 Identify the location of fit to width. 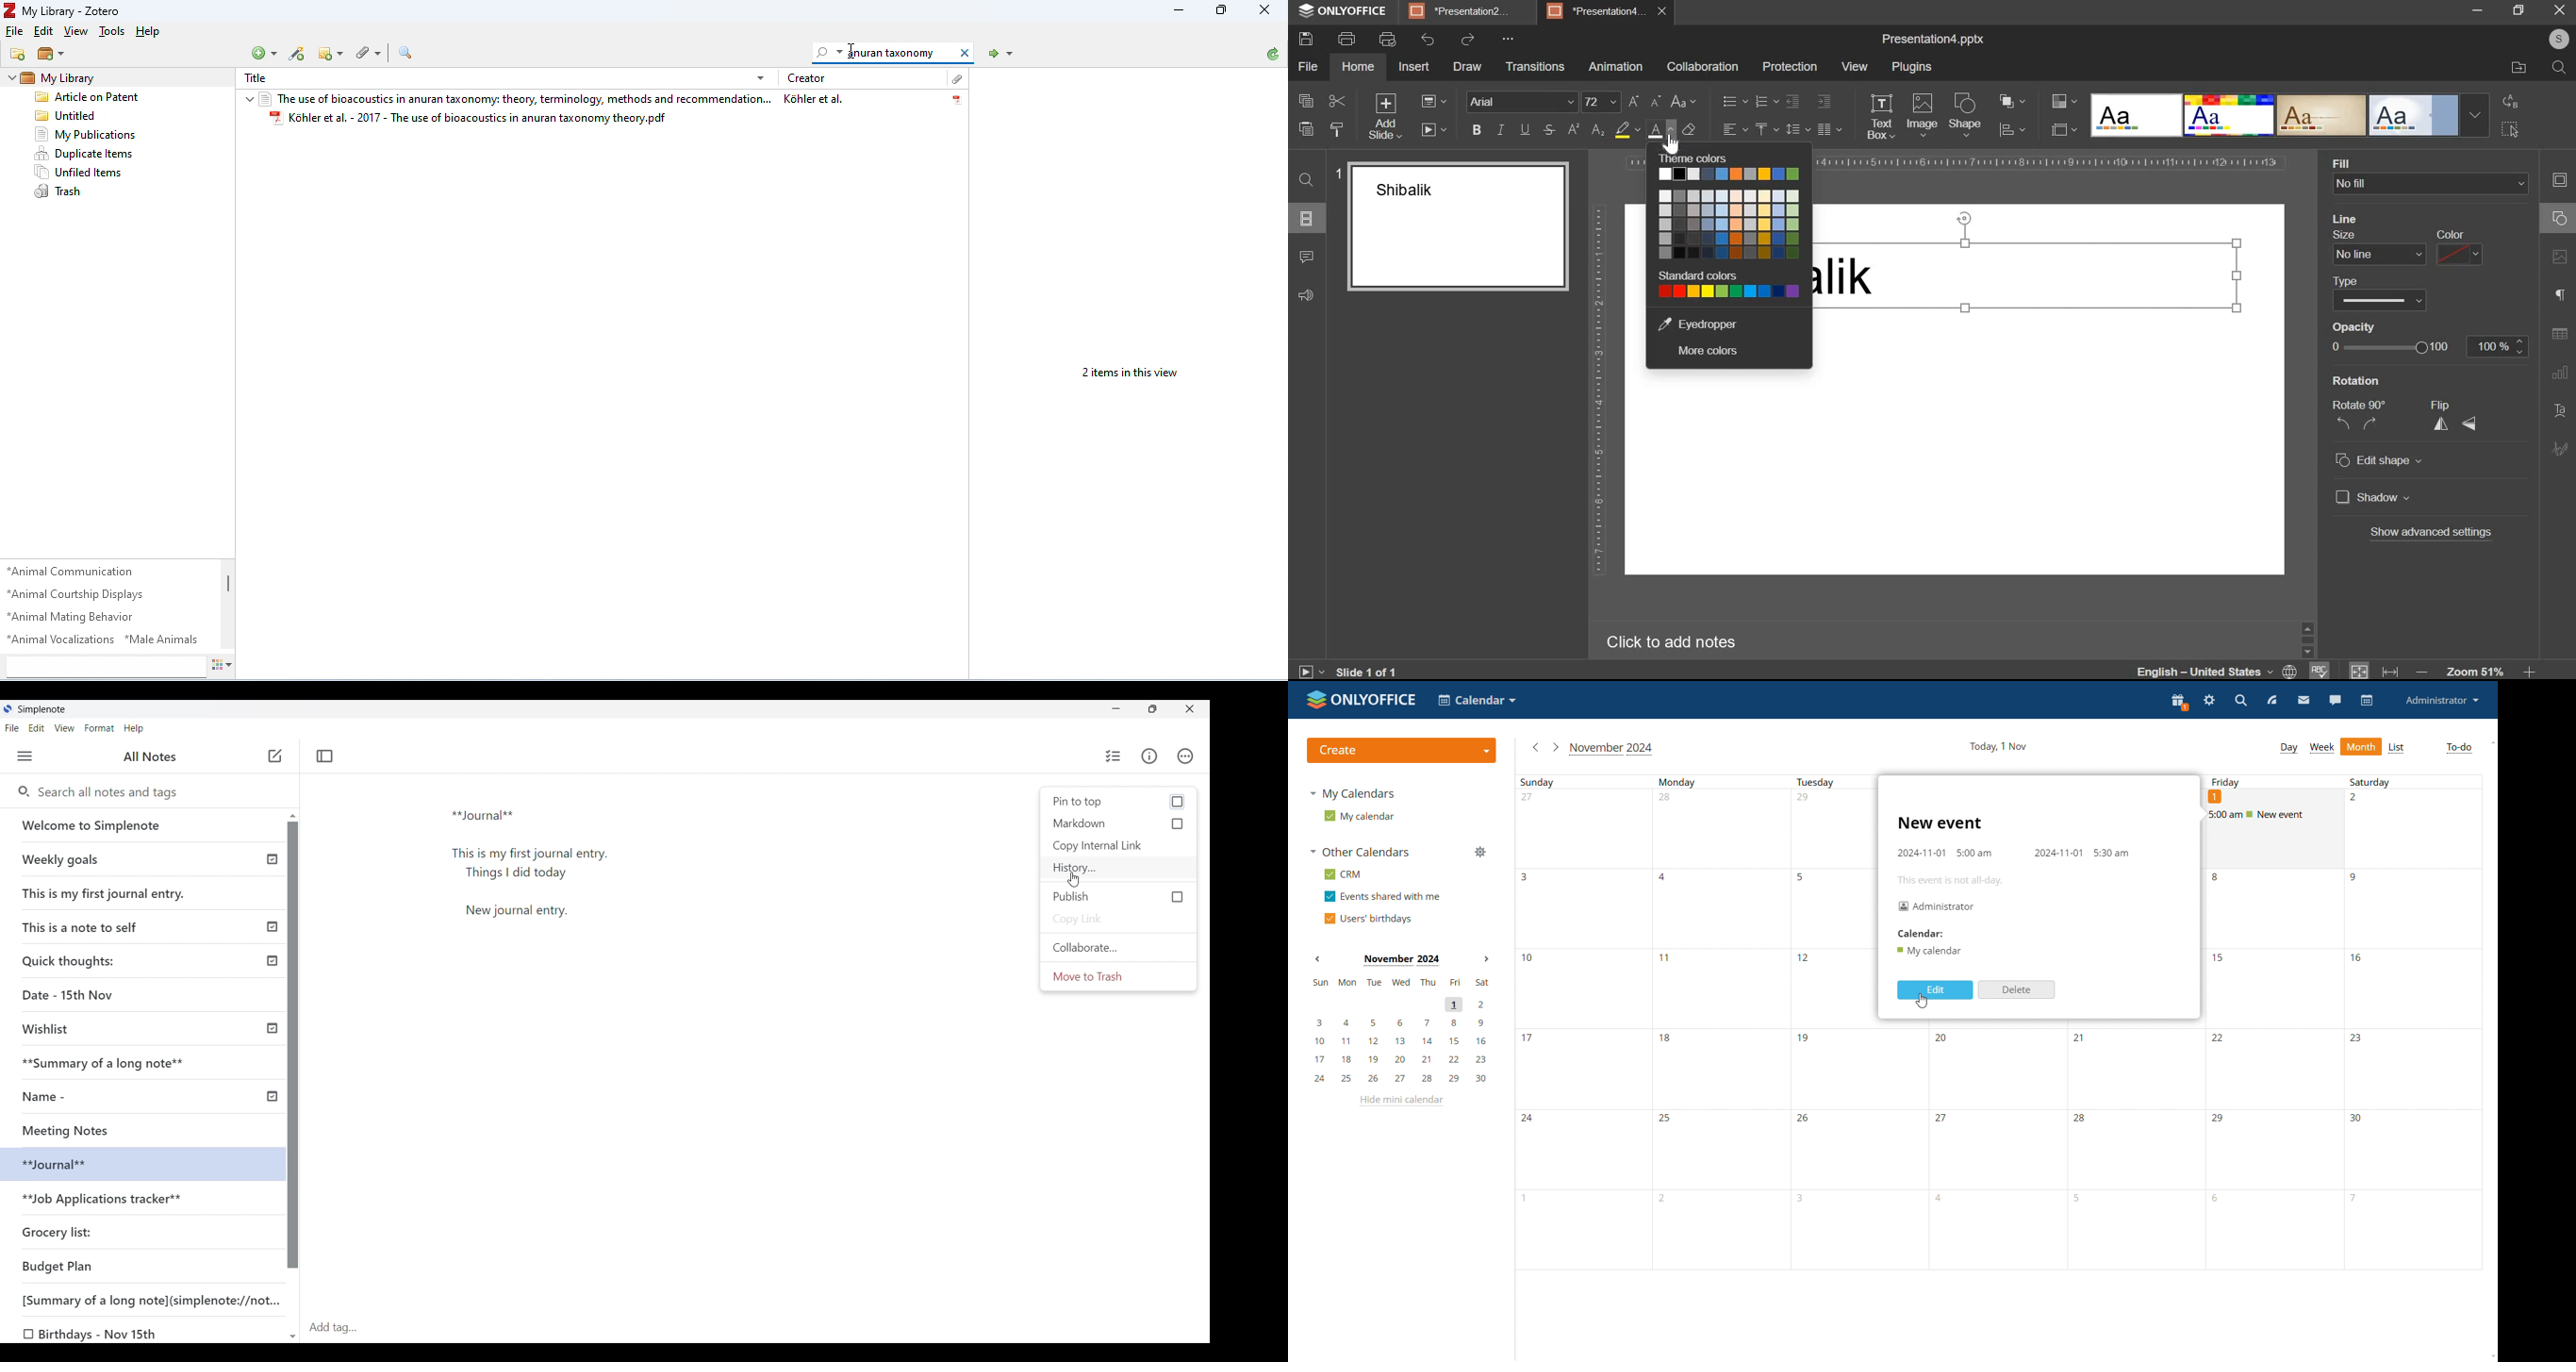
(2391, 670).